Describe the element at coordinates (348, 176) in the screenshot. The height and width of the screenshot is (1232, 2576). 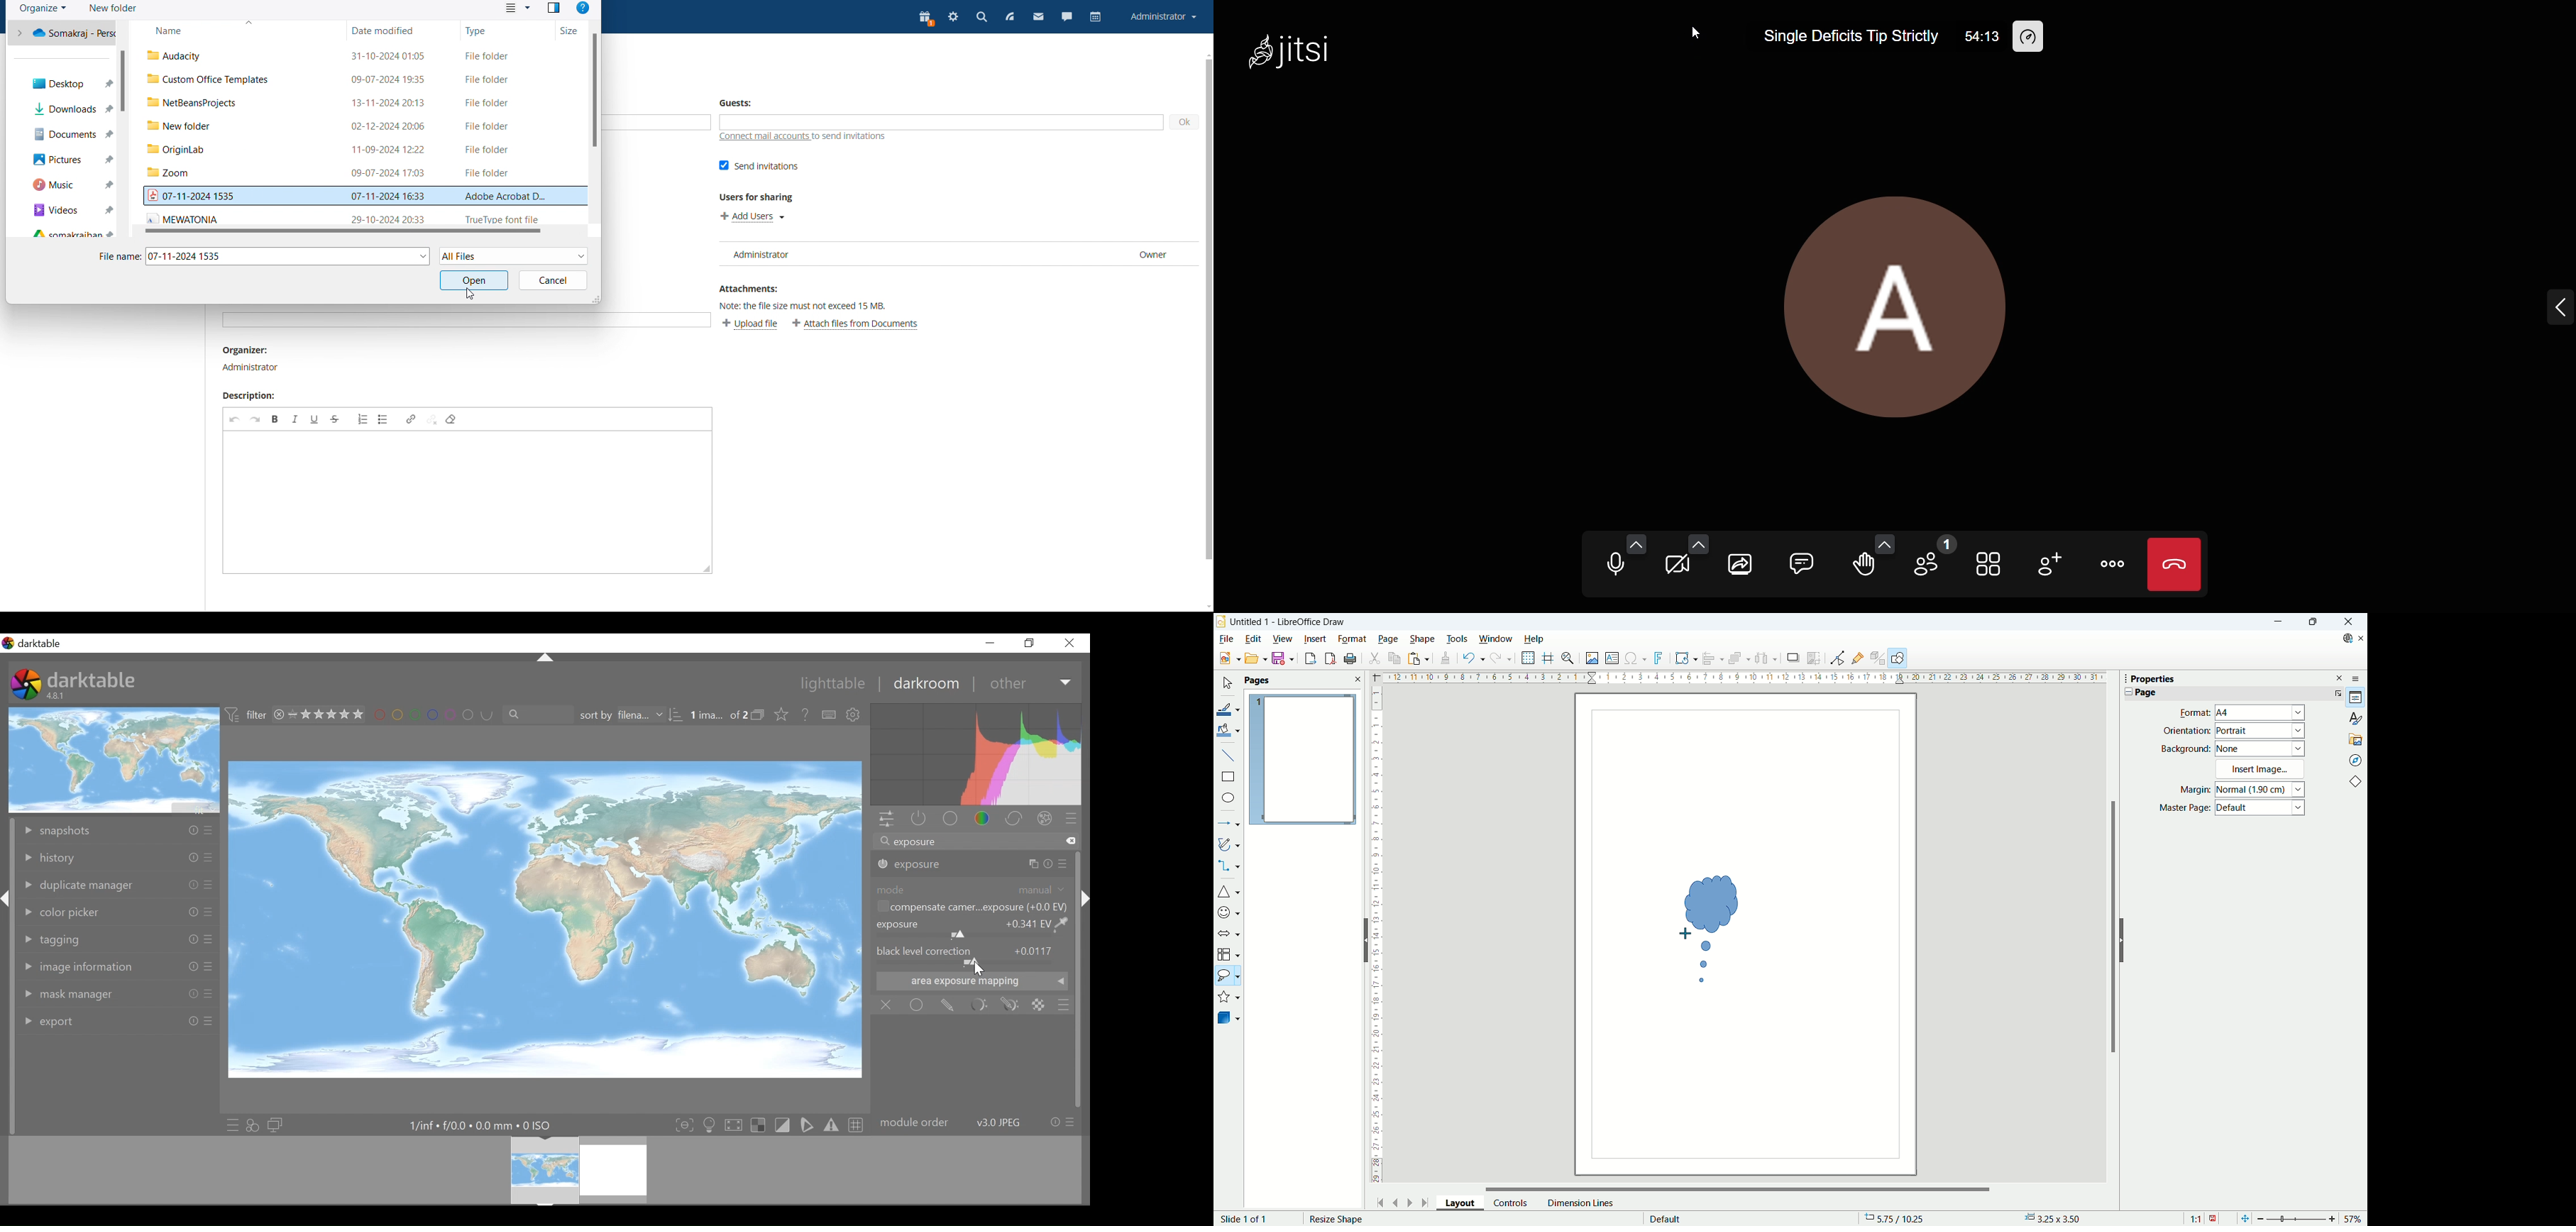
I see `` at that location.